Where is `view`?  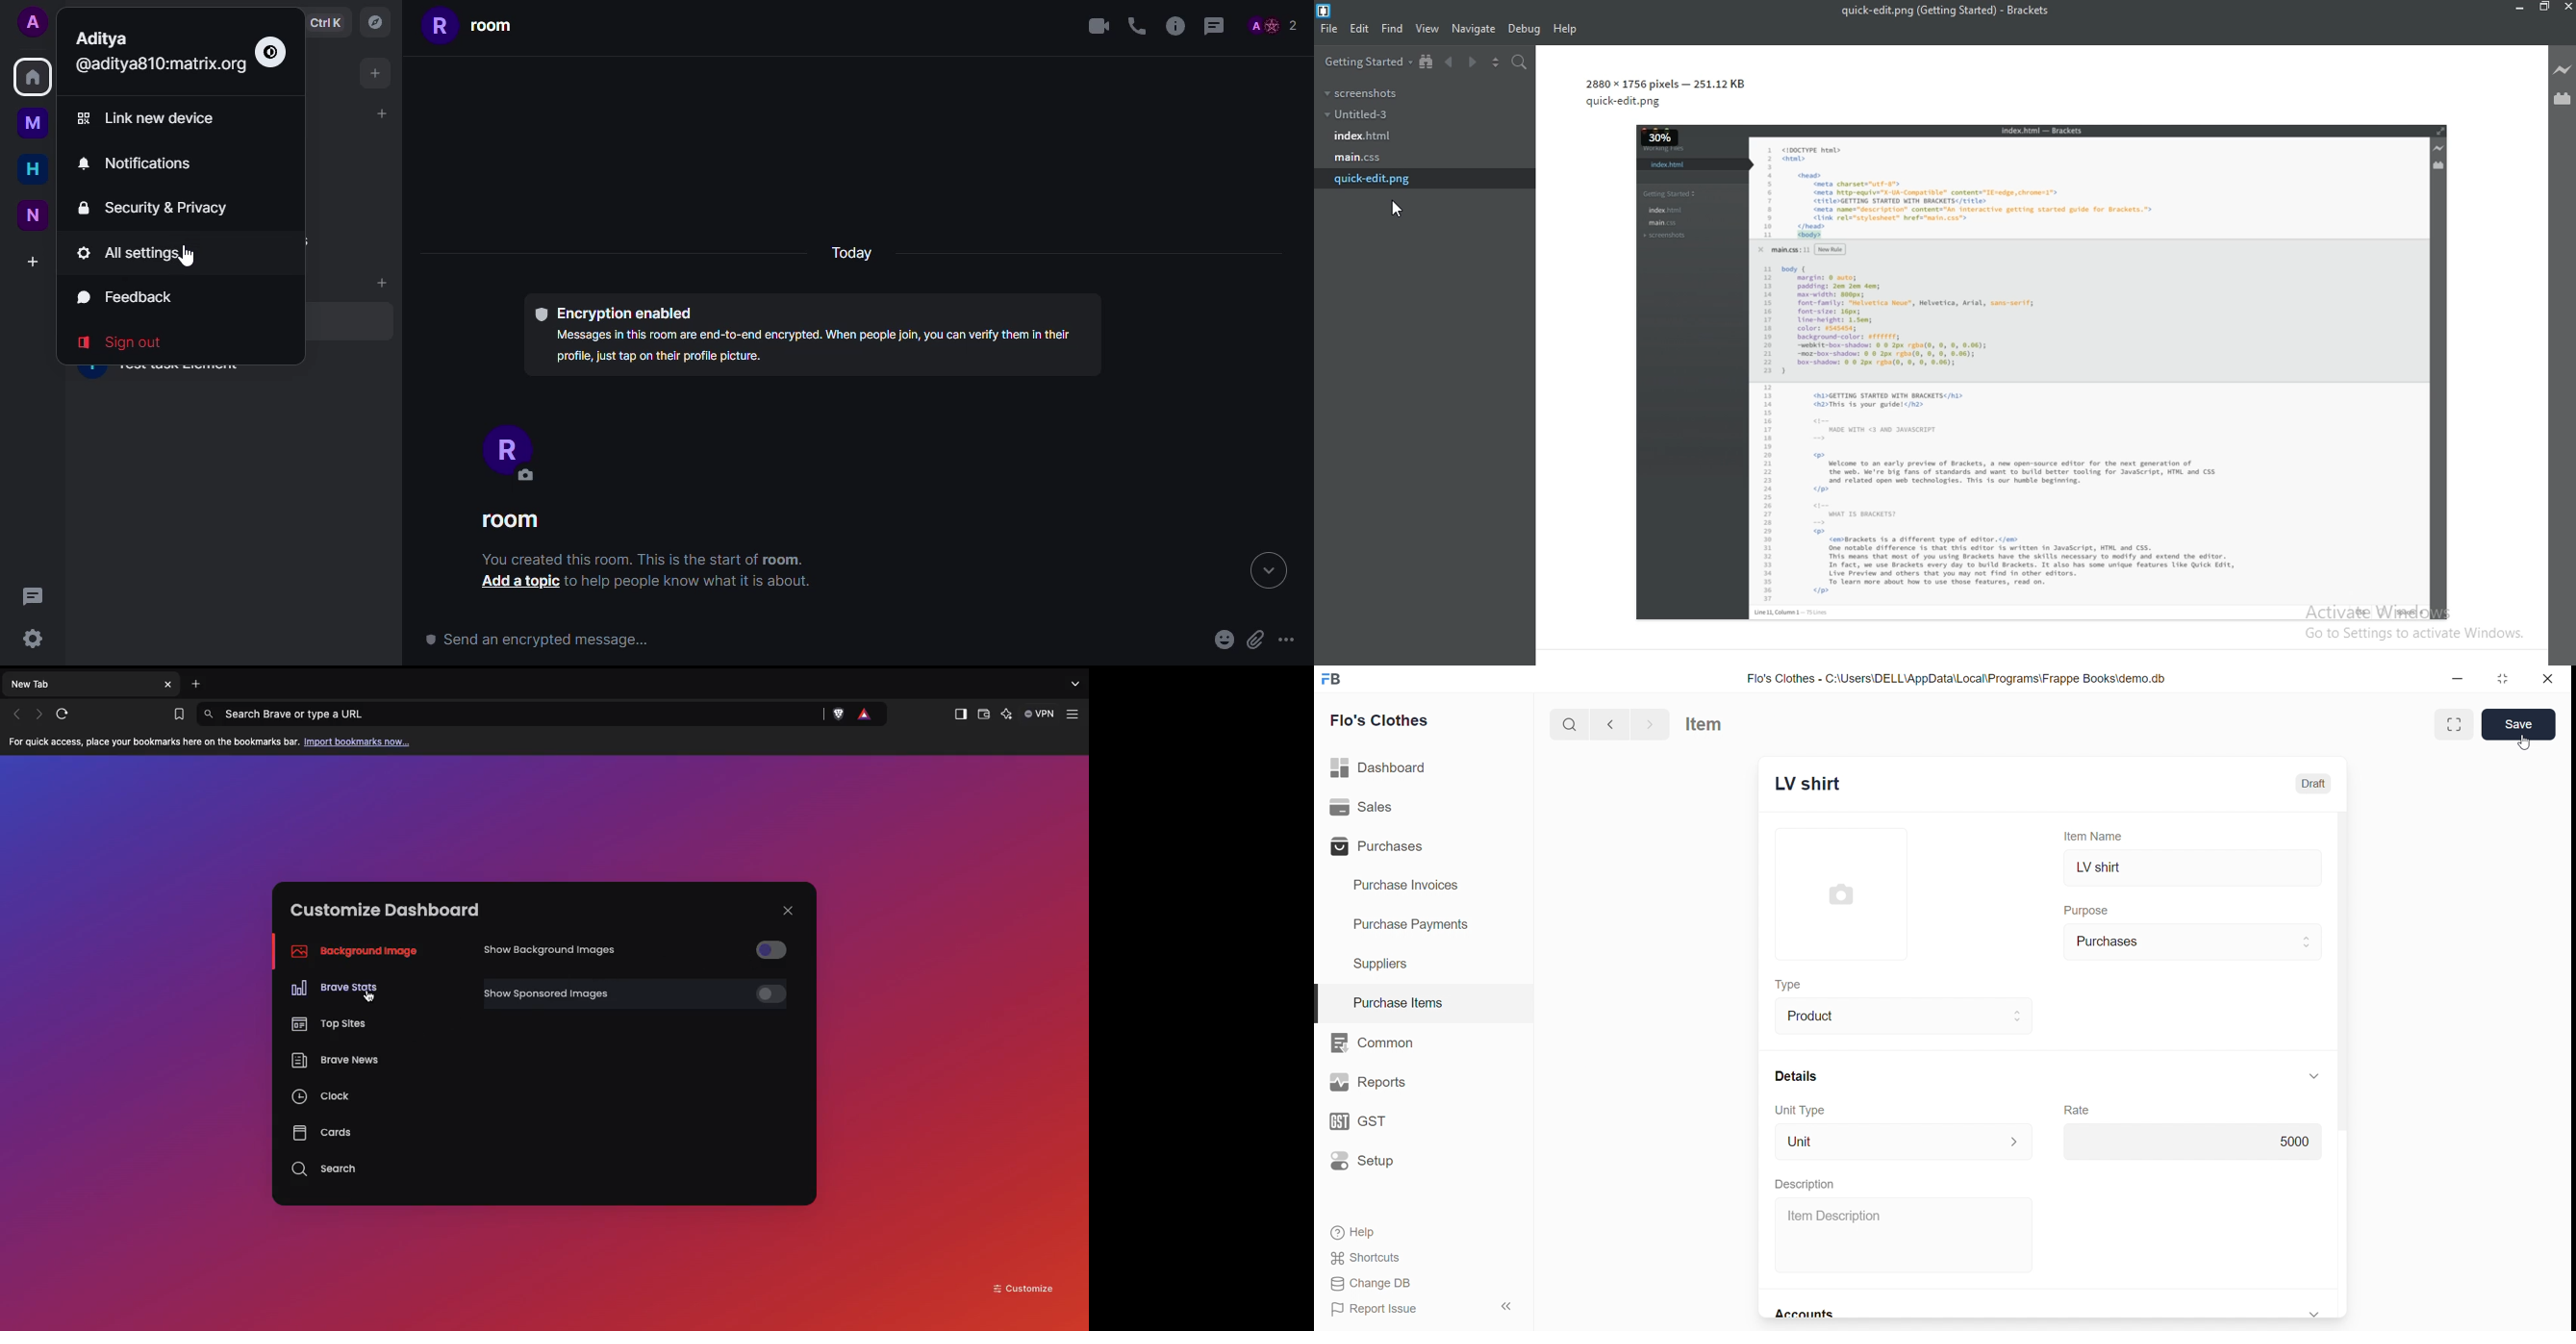 view is located at coordinates (1426, 30).